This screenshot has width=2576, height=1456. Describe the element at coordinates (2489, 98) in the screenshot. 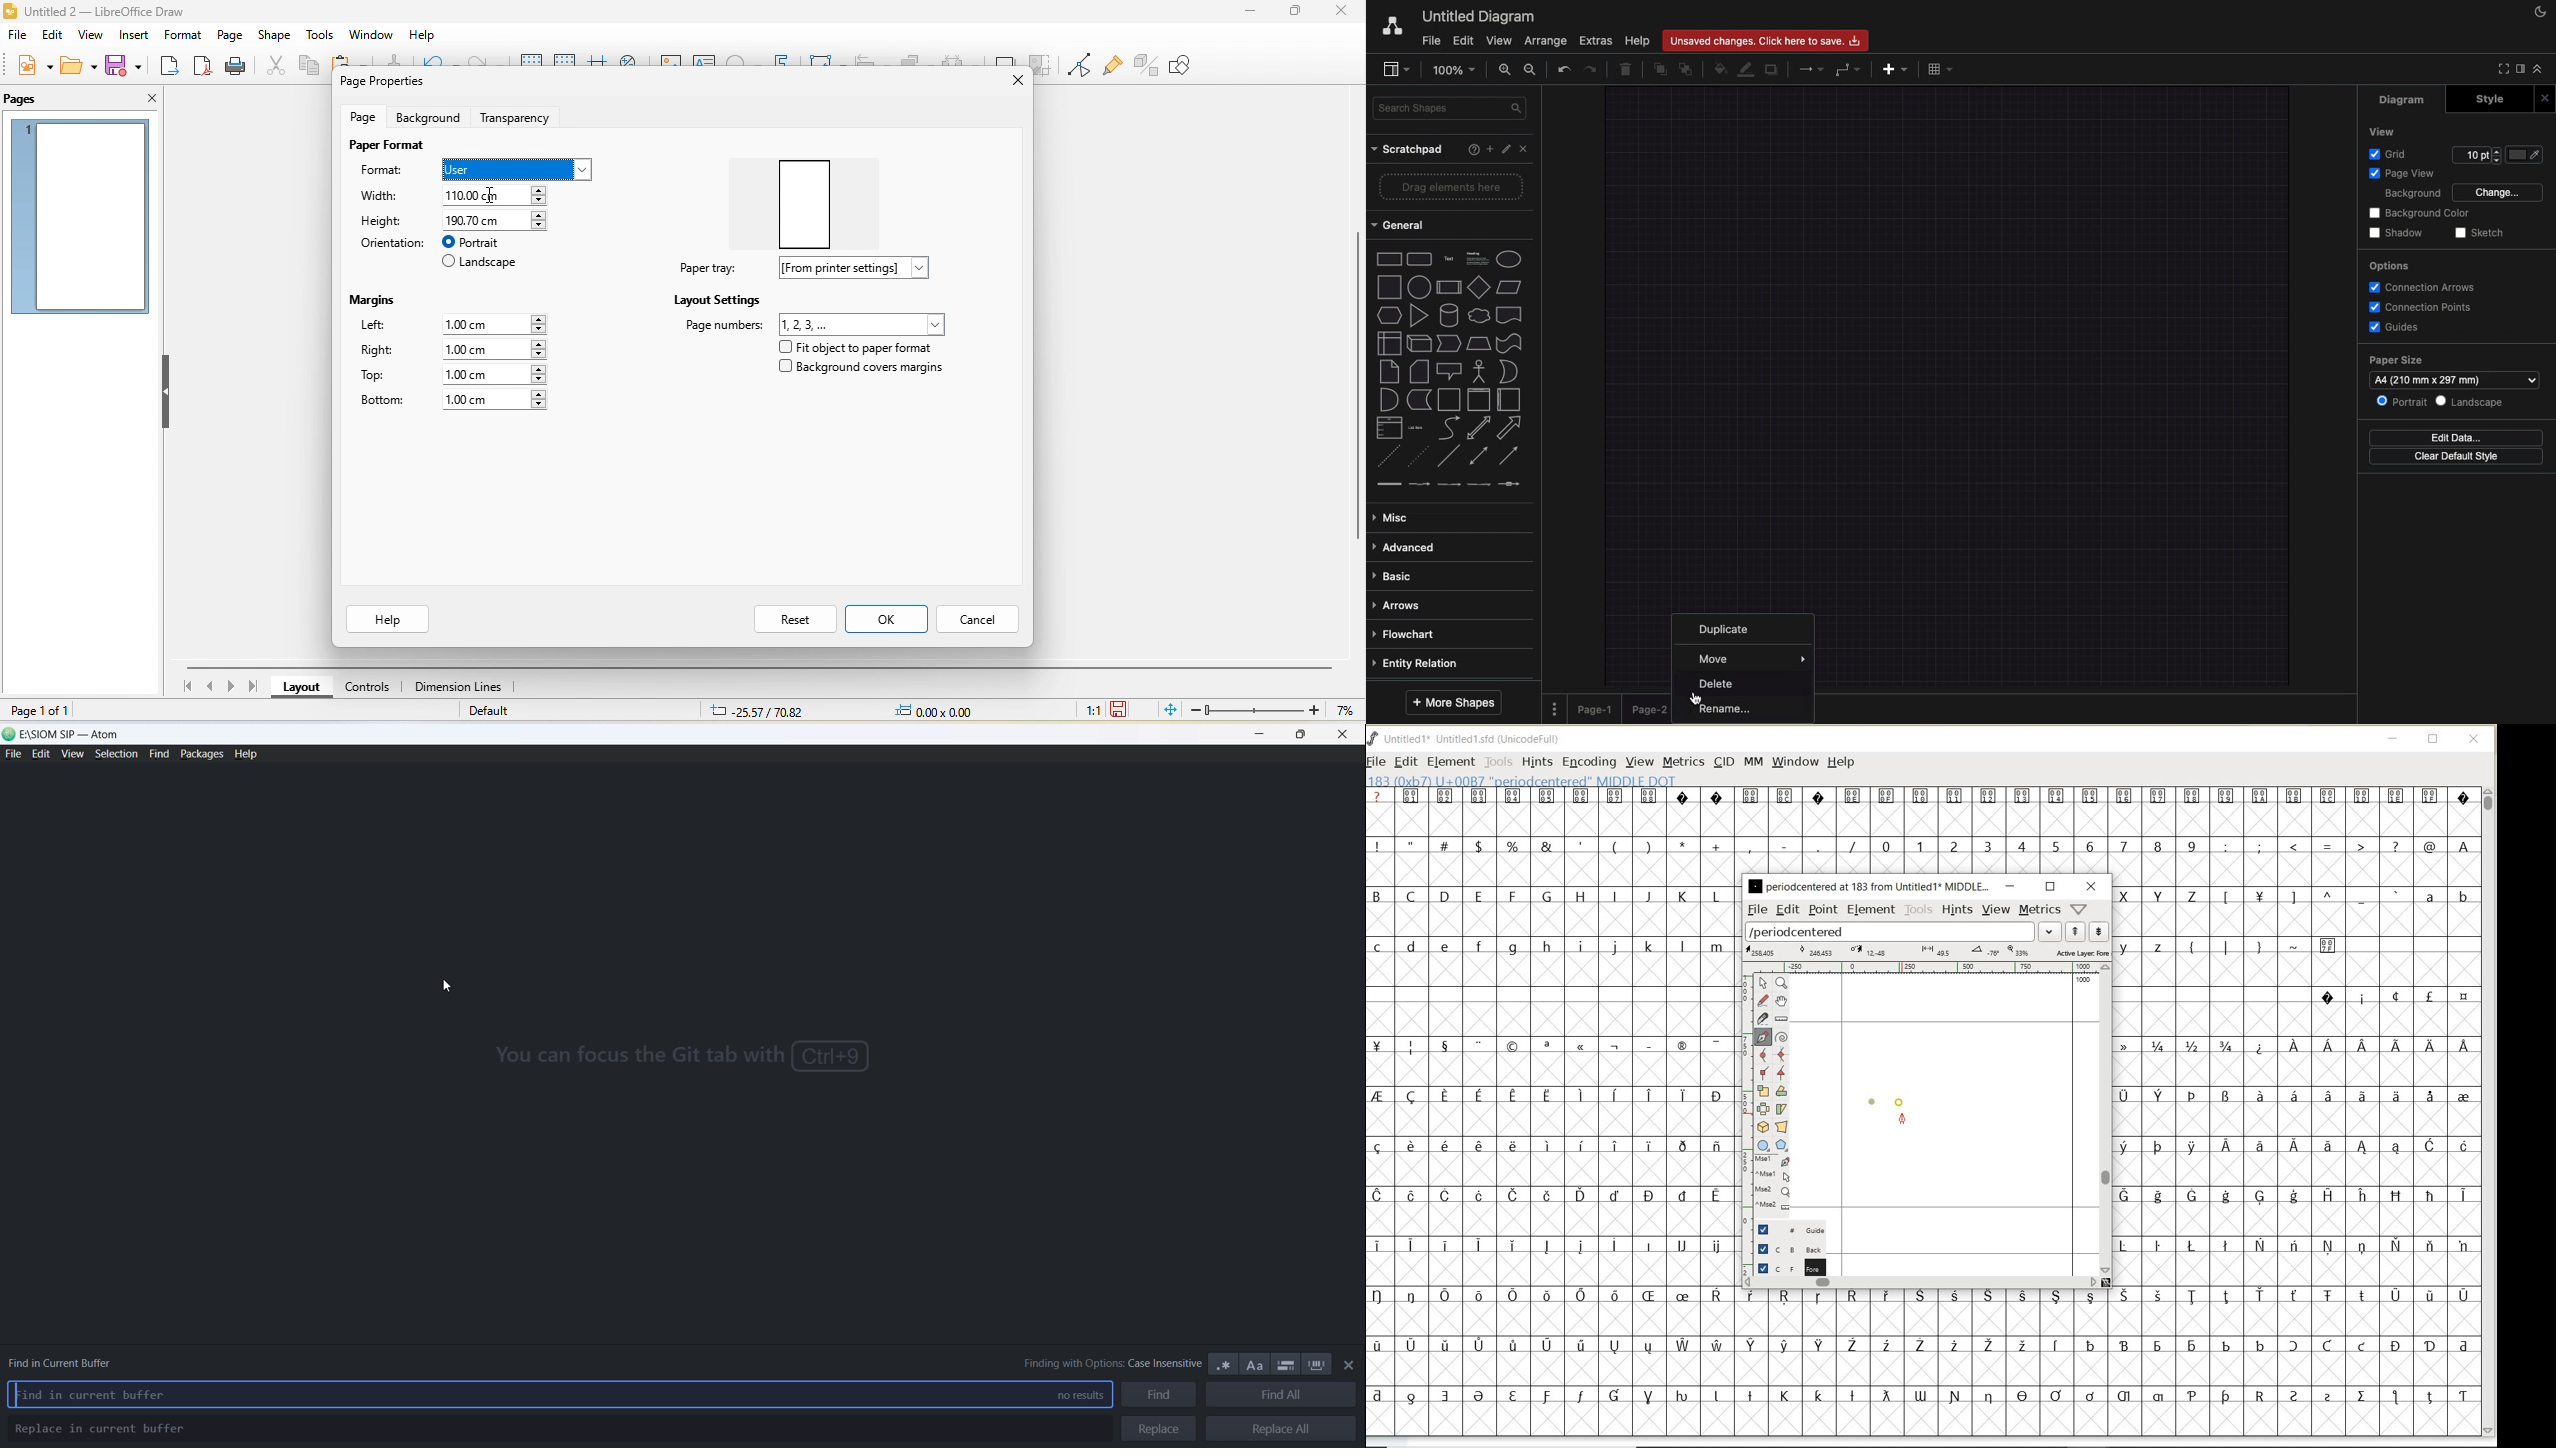

I see `Style` at that location.